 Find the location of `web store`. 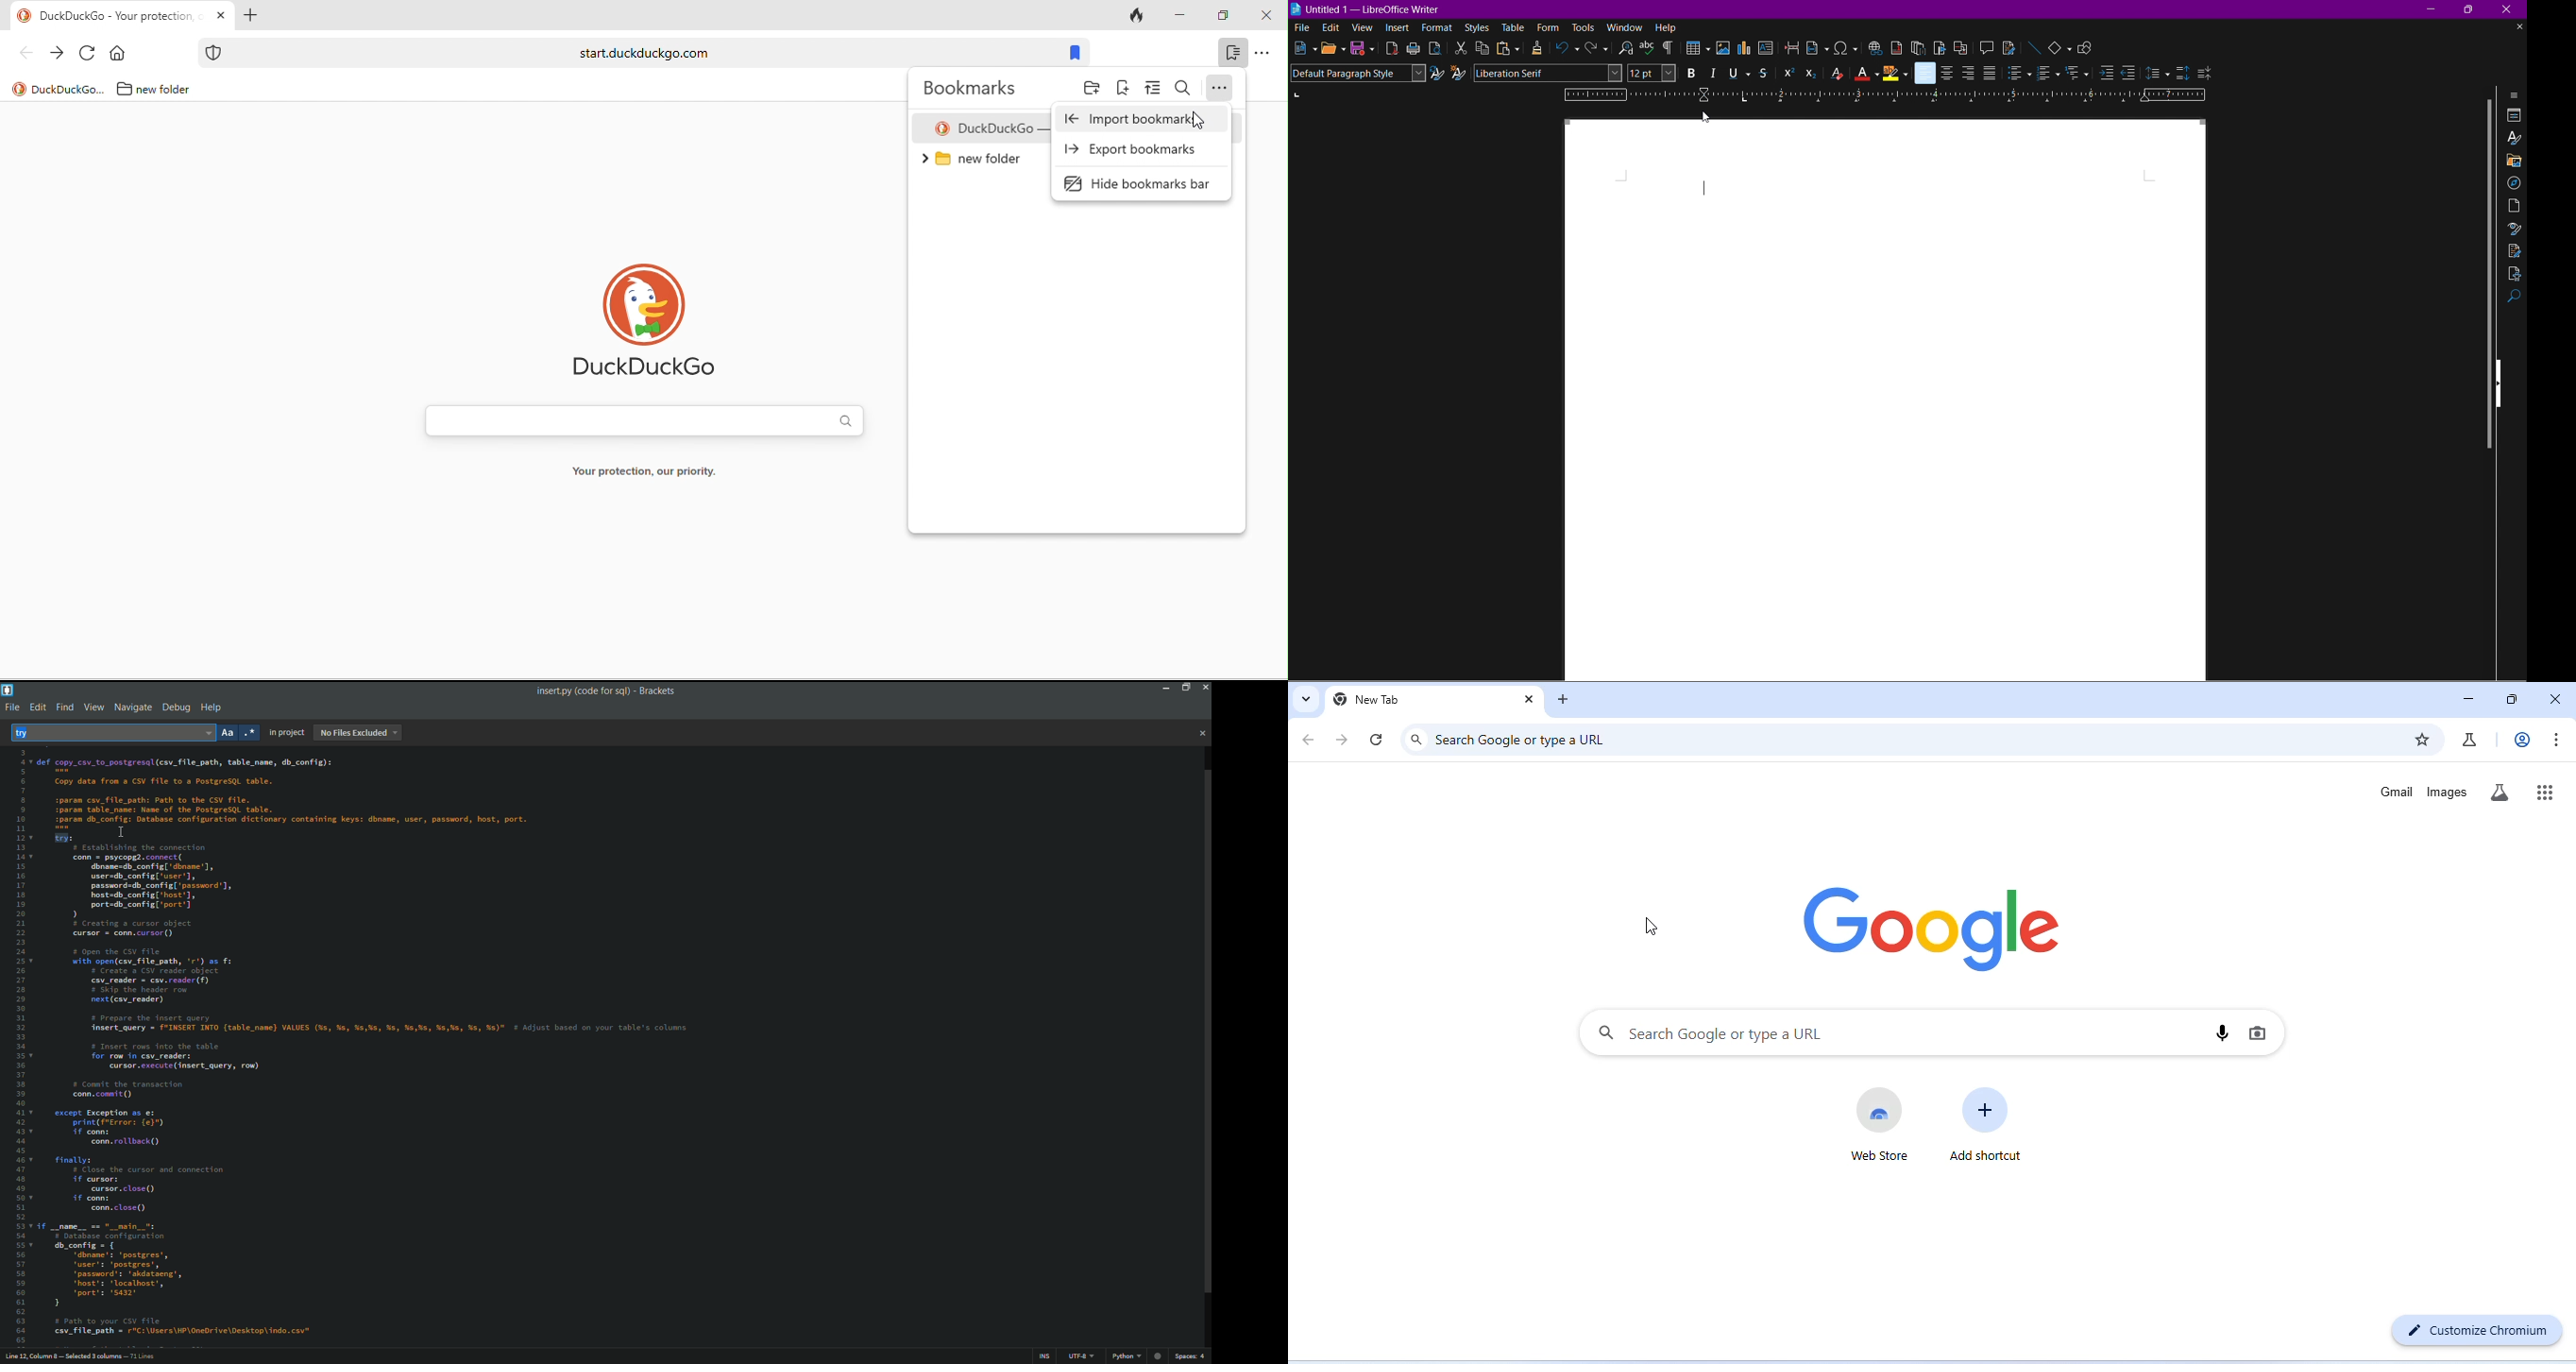

web store is located at coordinates (1886, 1124).